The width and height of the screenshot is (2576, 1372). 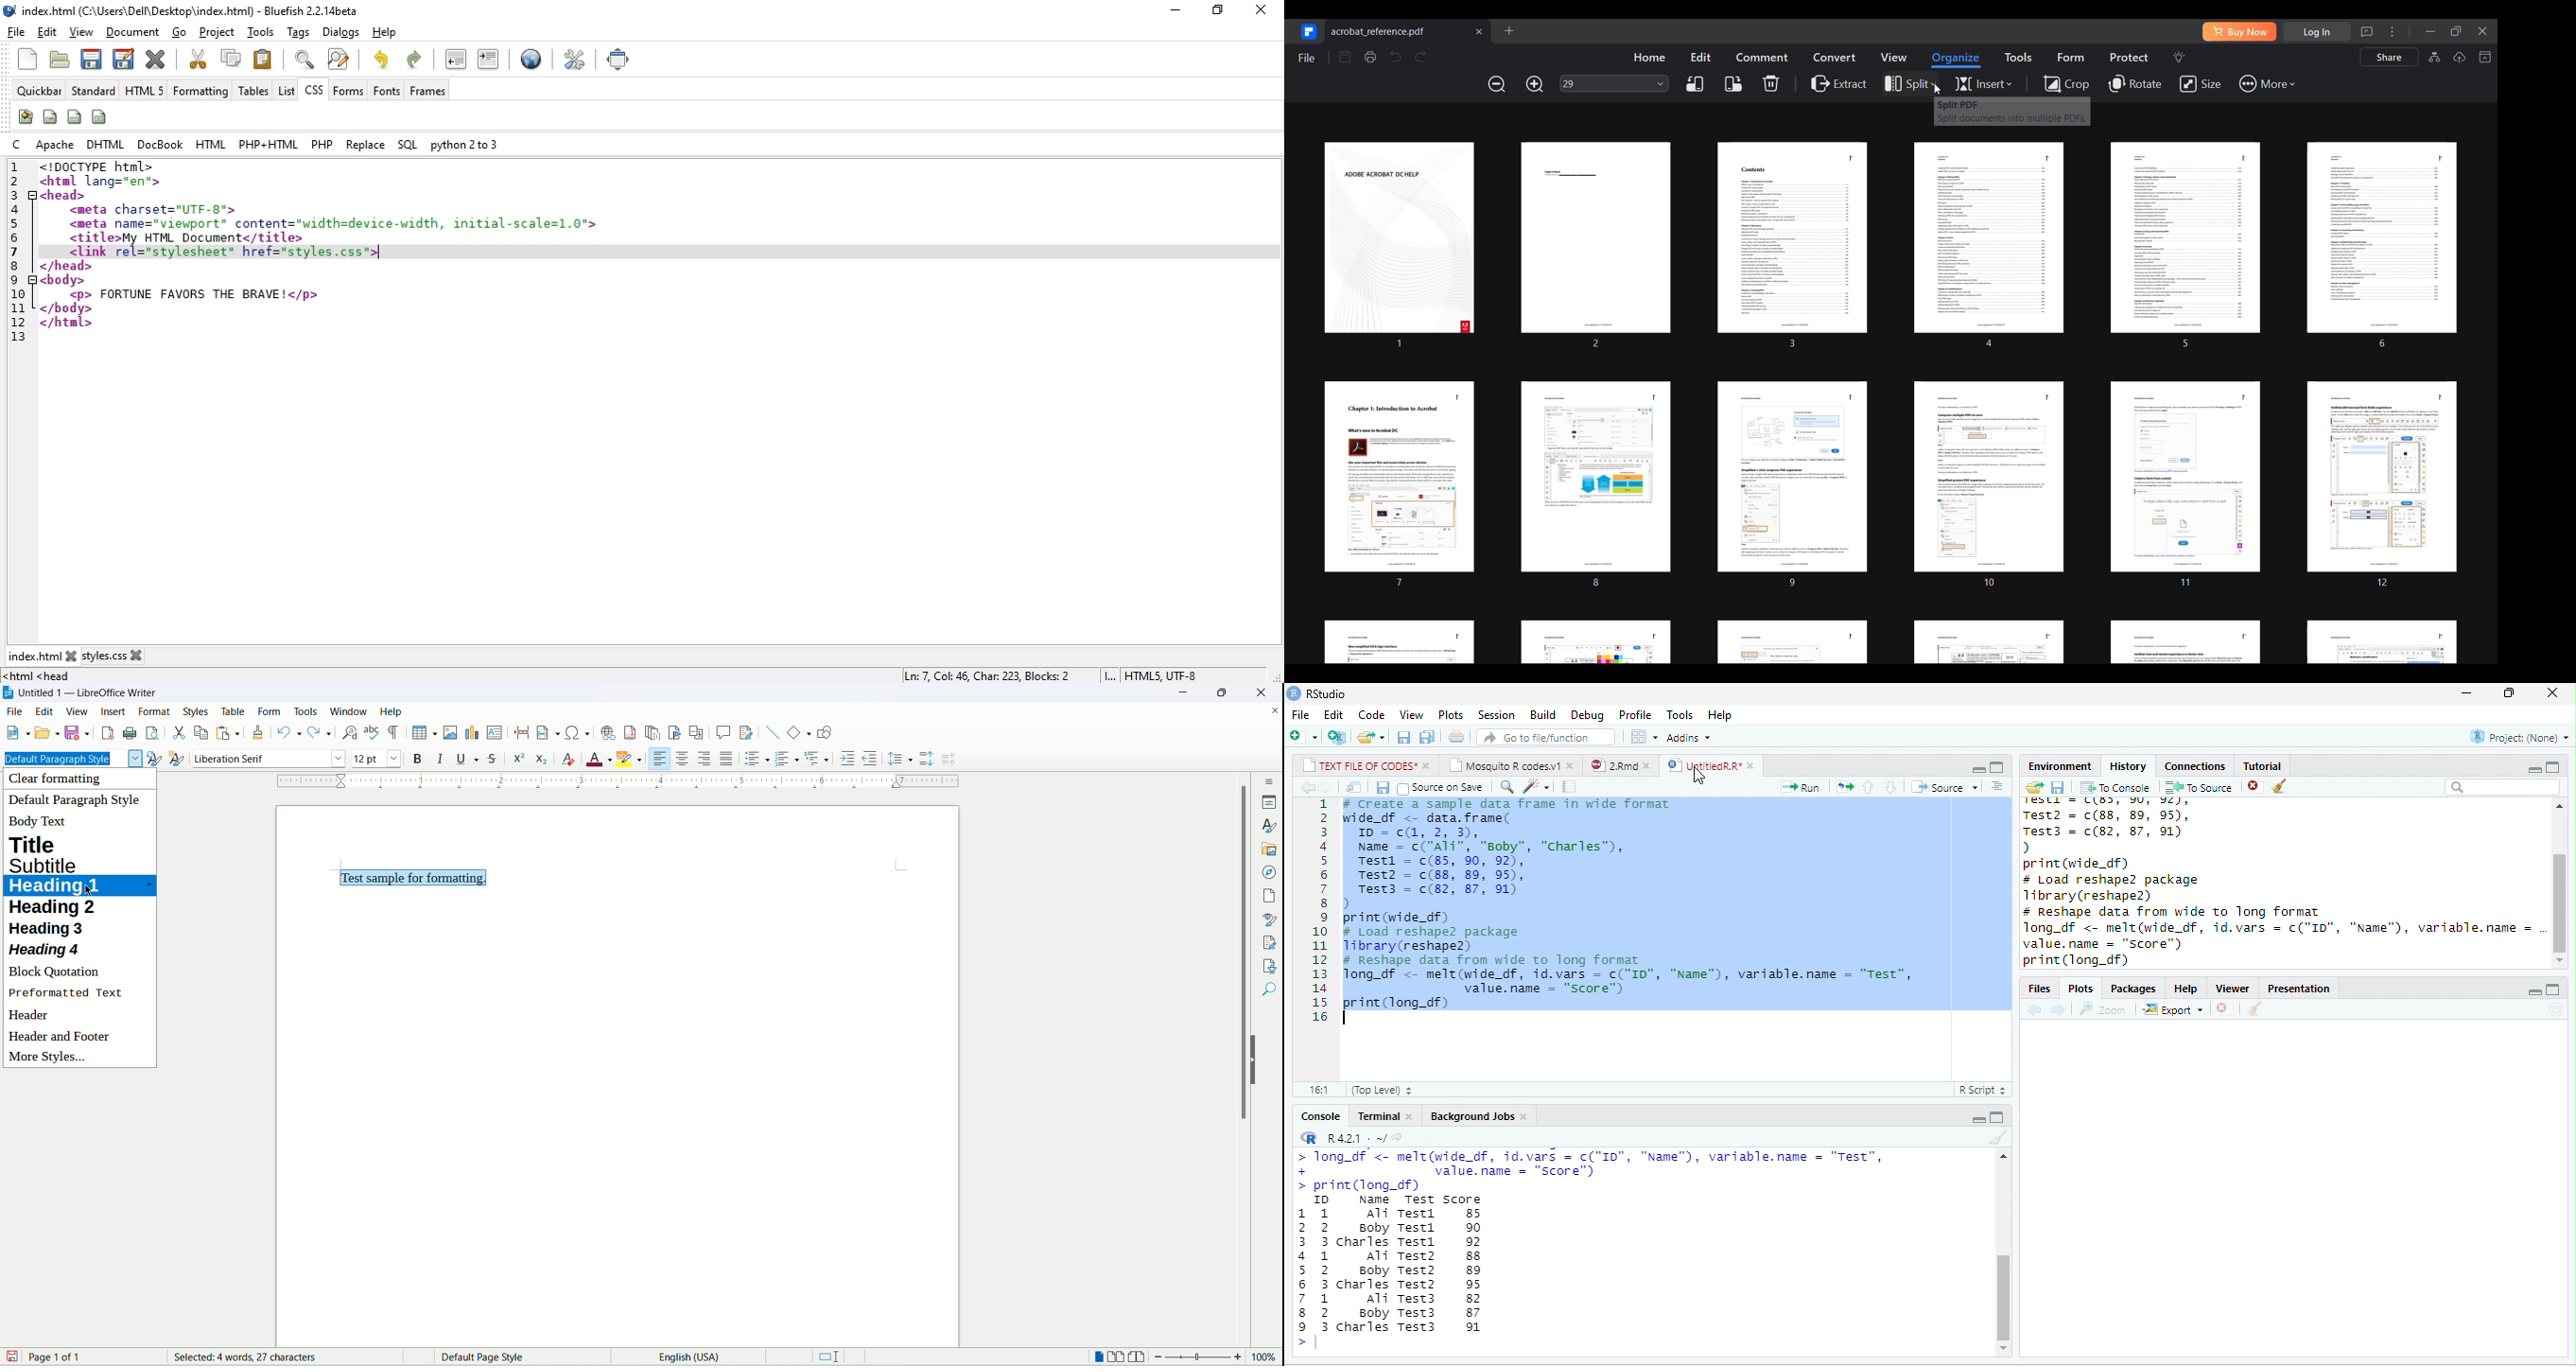 I want to click on cursor, so click(x=1698, y=776).